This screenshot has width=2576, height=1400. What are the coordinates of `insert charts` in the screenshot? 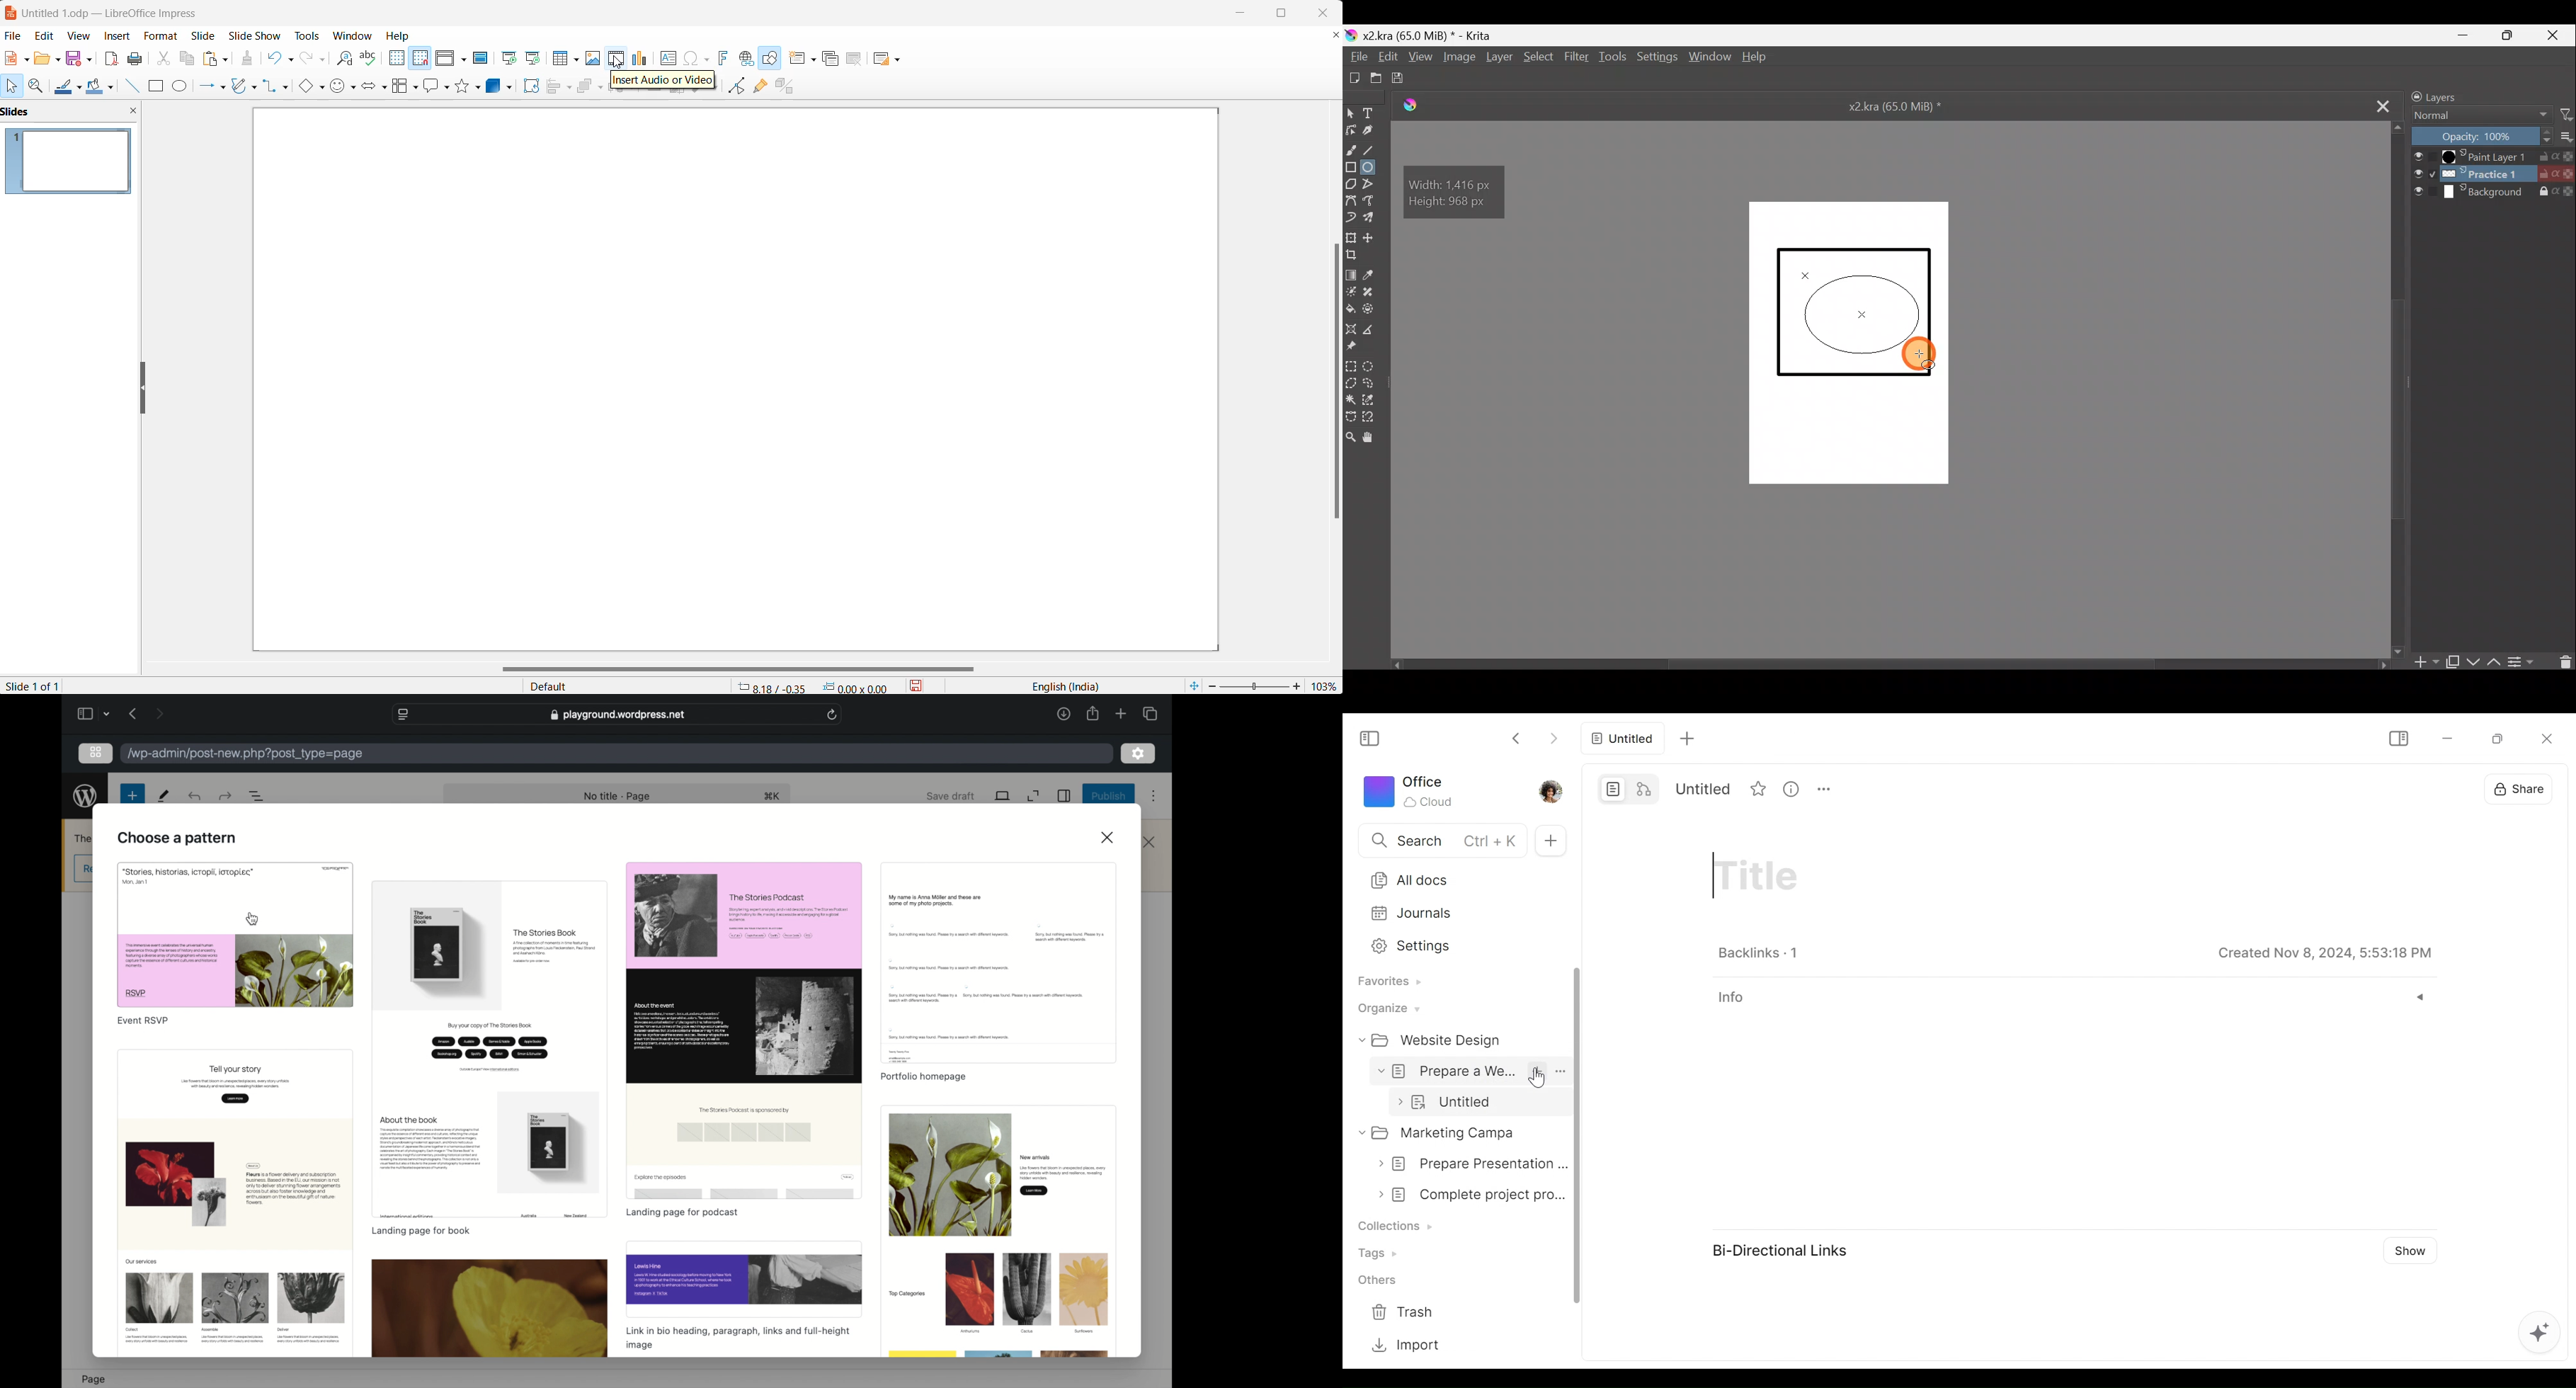 It's located at (642, 57).